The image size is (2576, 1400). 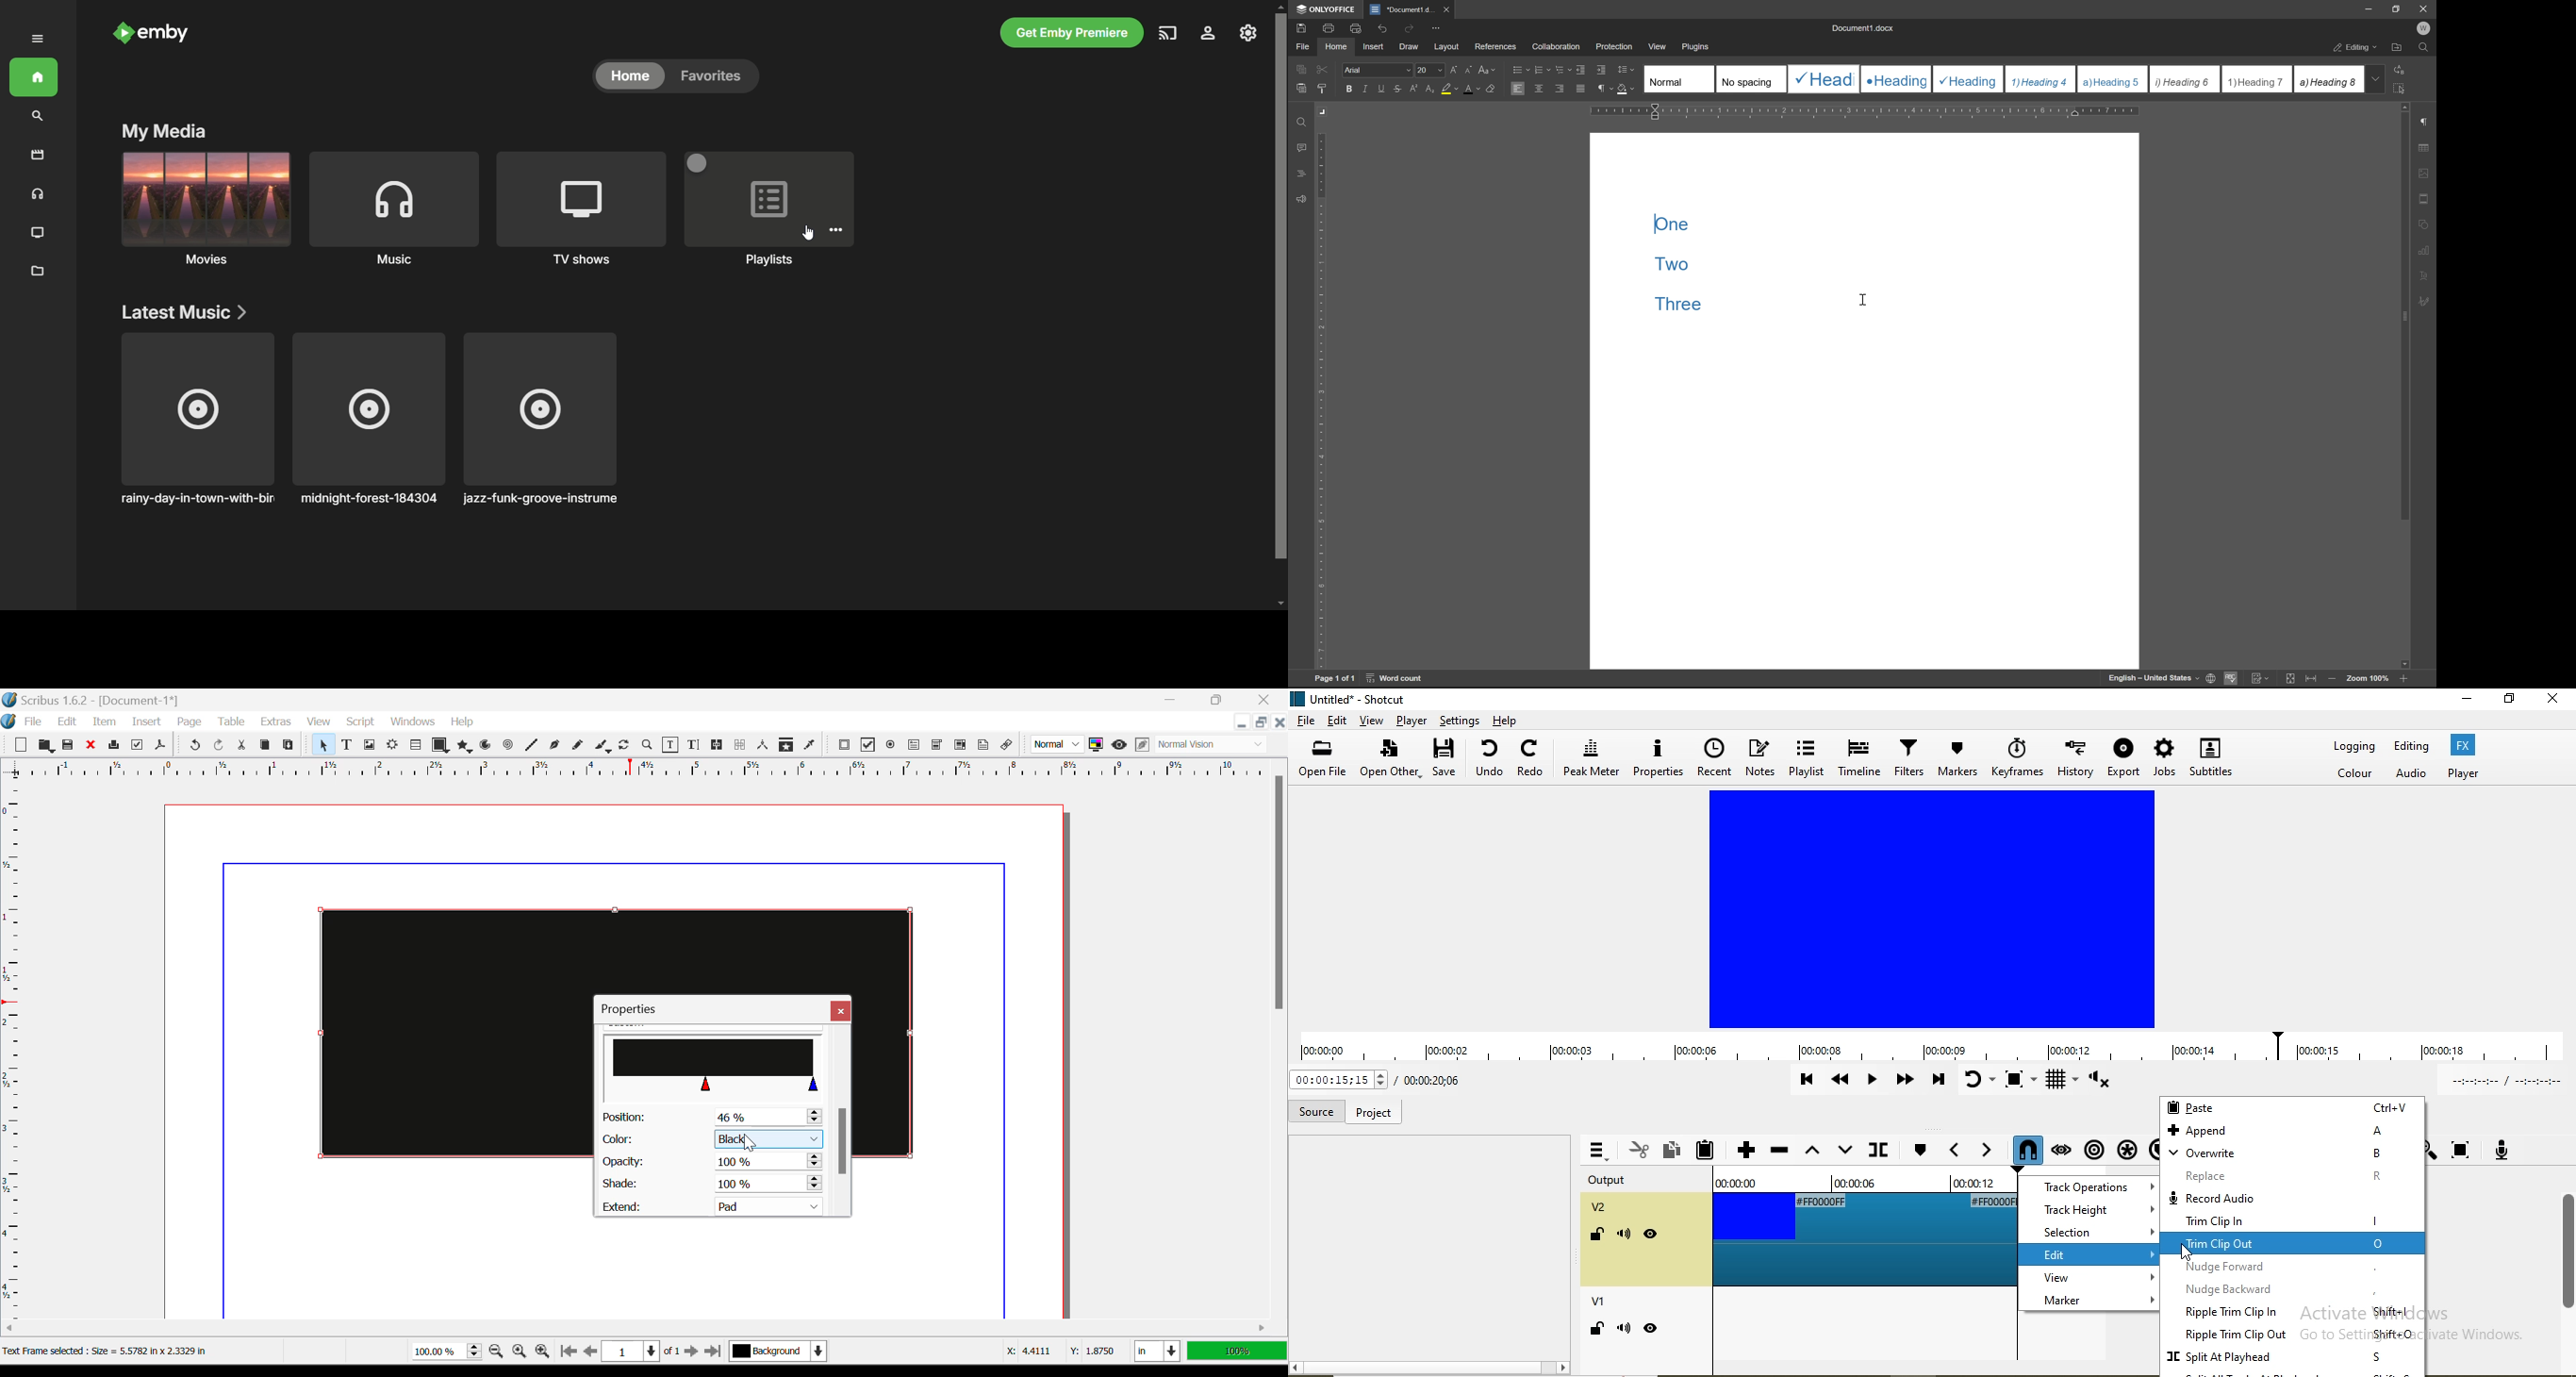 What do you see at coordinates (145, 724) in the screenshot?
I see `Insert` at bounding box center [145, 724].